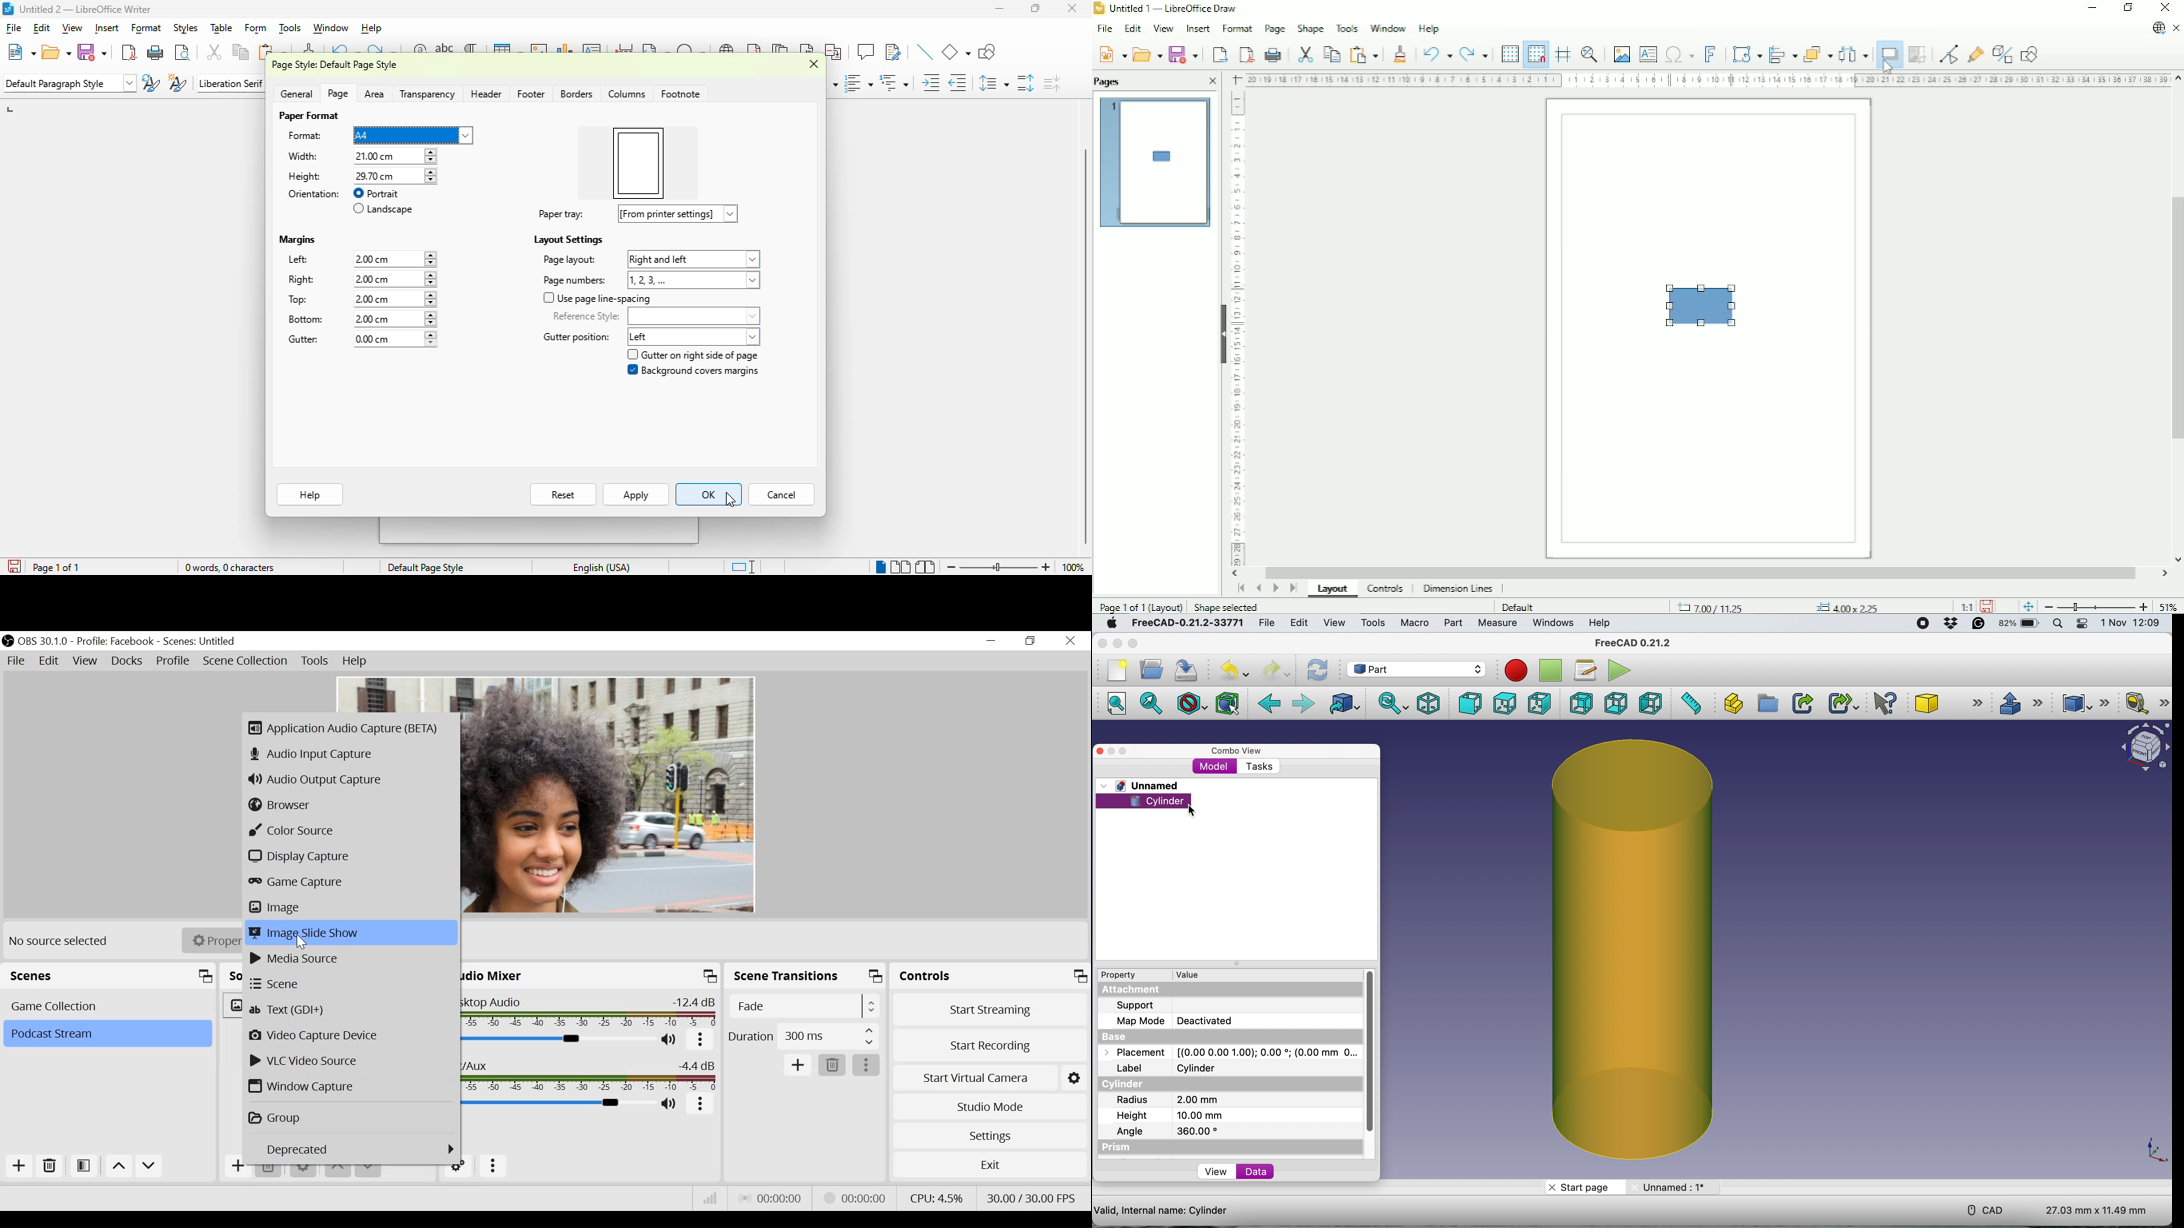  Describe the element at coordinates (952, 568) in the screenshot. I see `zoom out` at that location.